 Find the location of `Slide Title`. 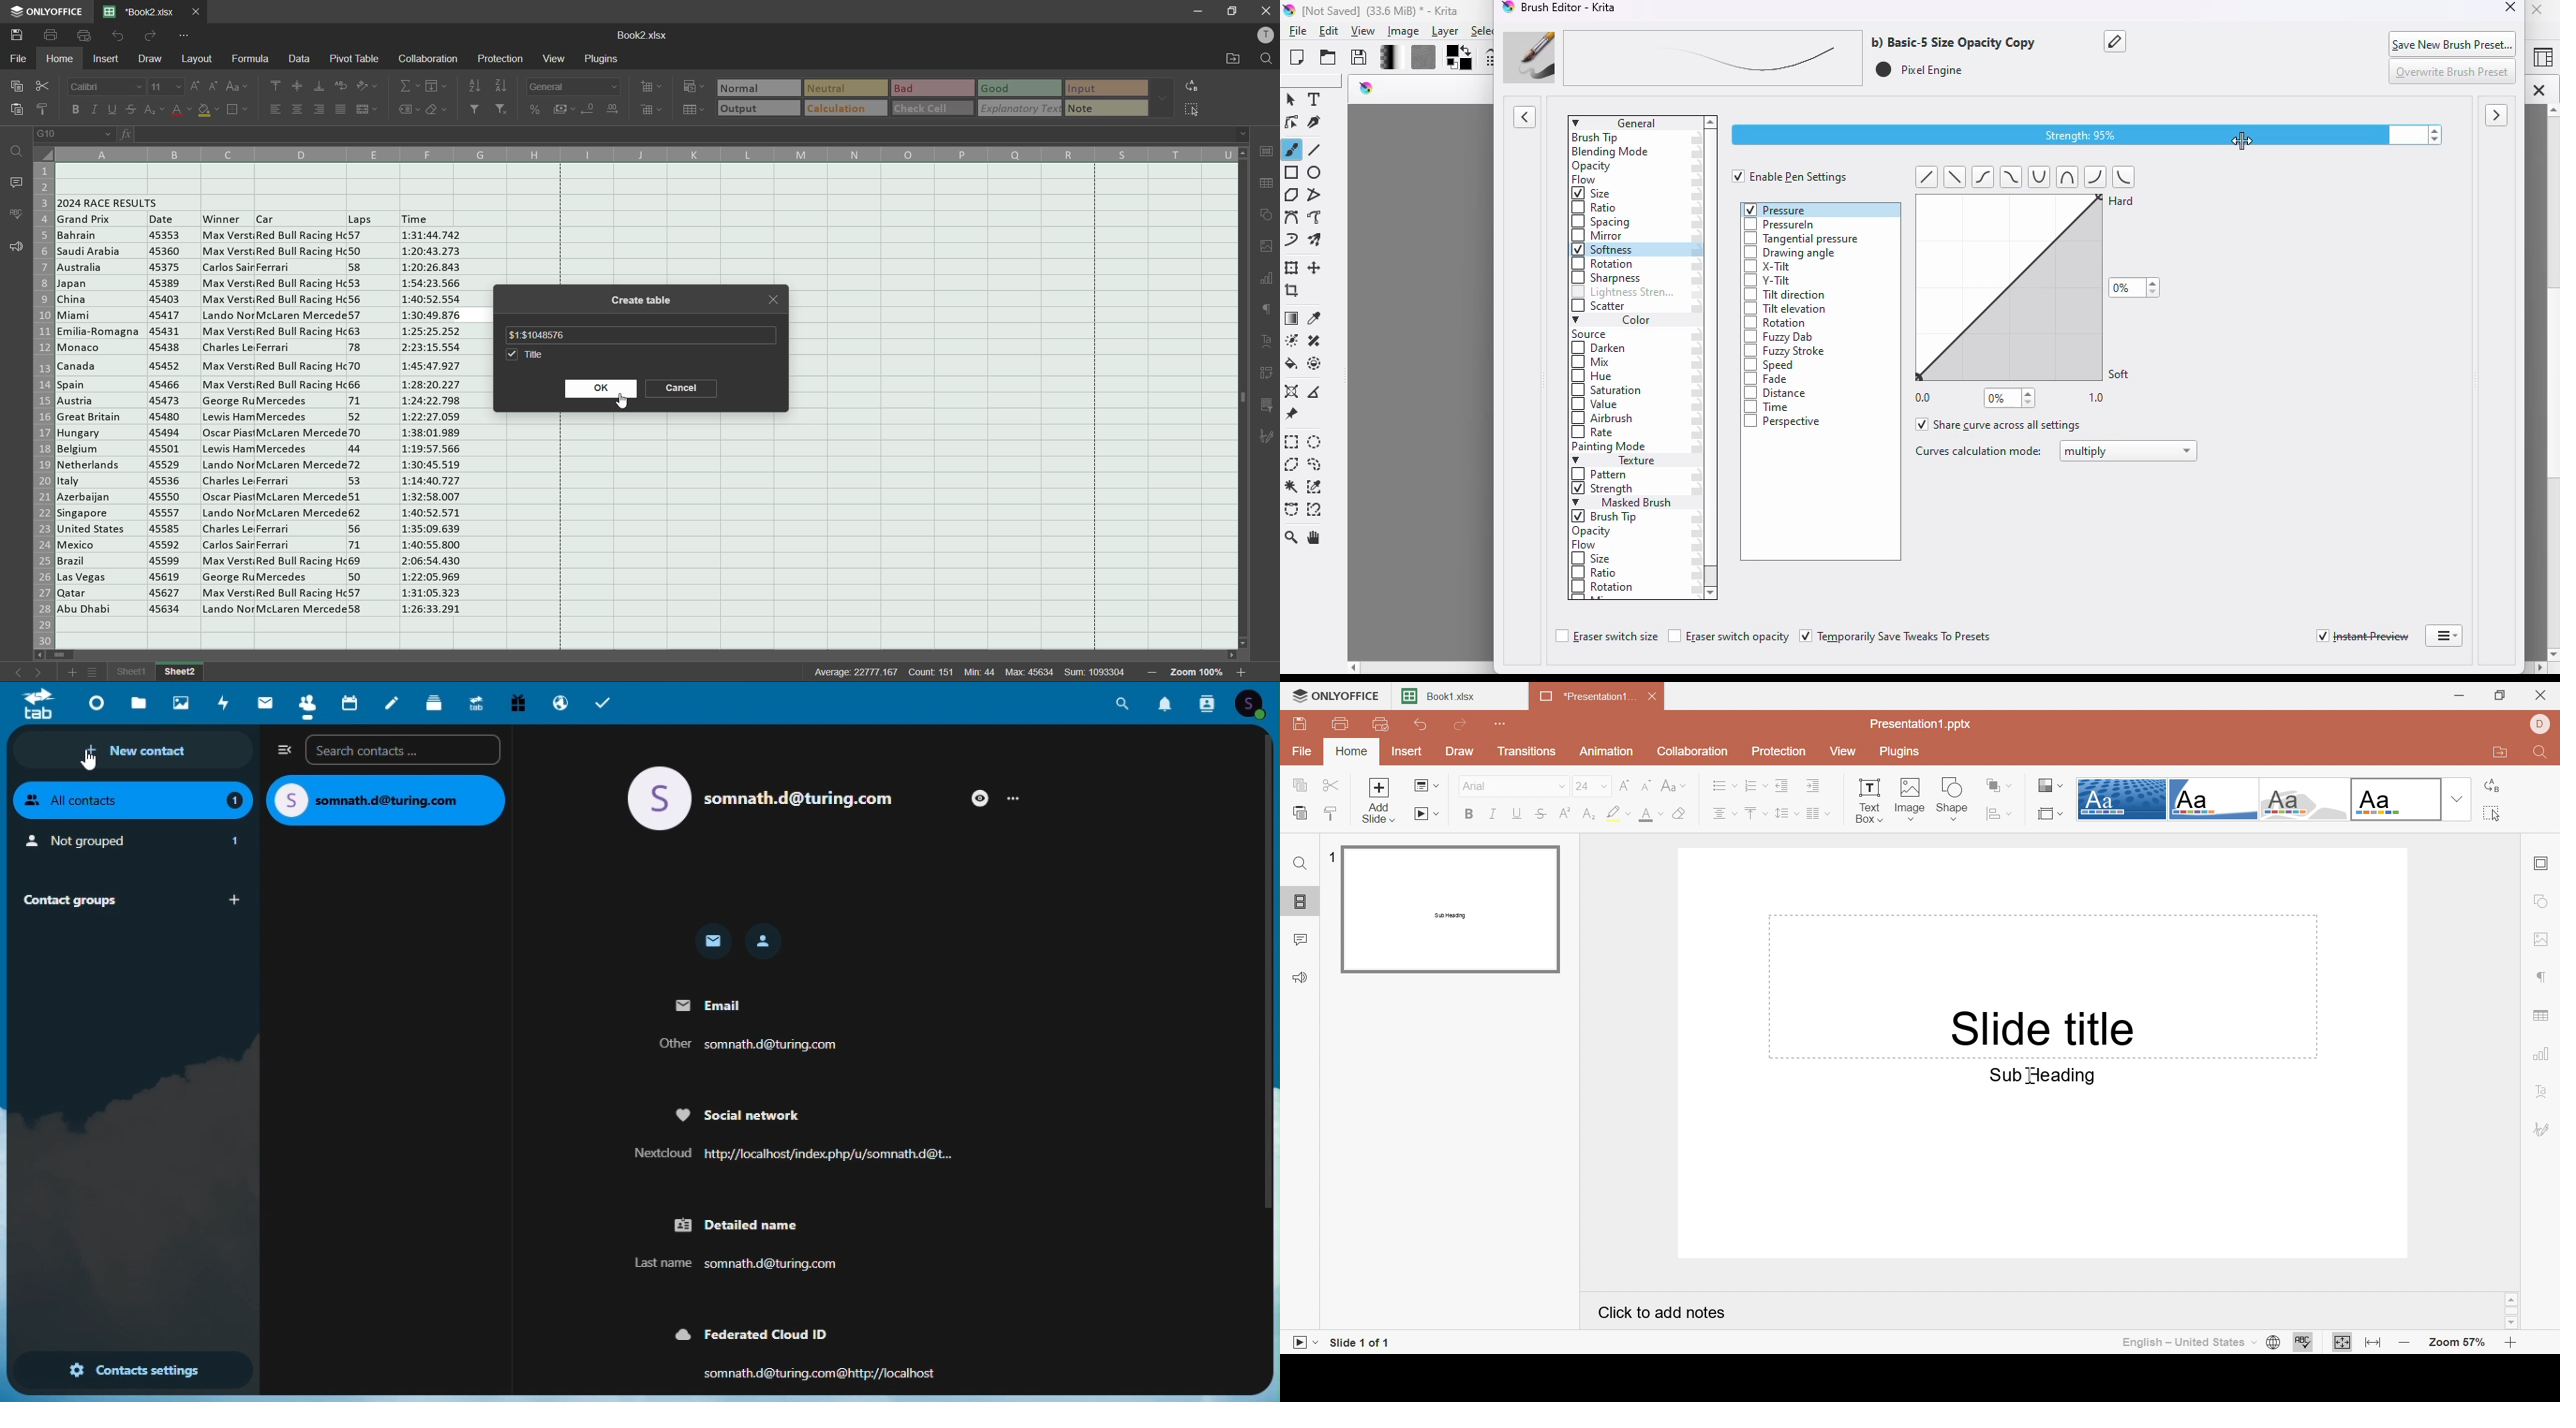

Slide Title is located at coordinates (2035, 1026).